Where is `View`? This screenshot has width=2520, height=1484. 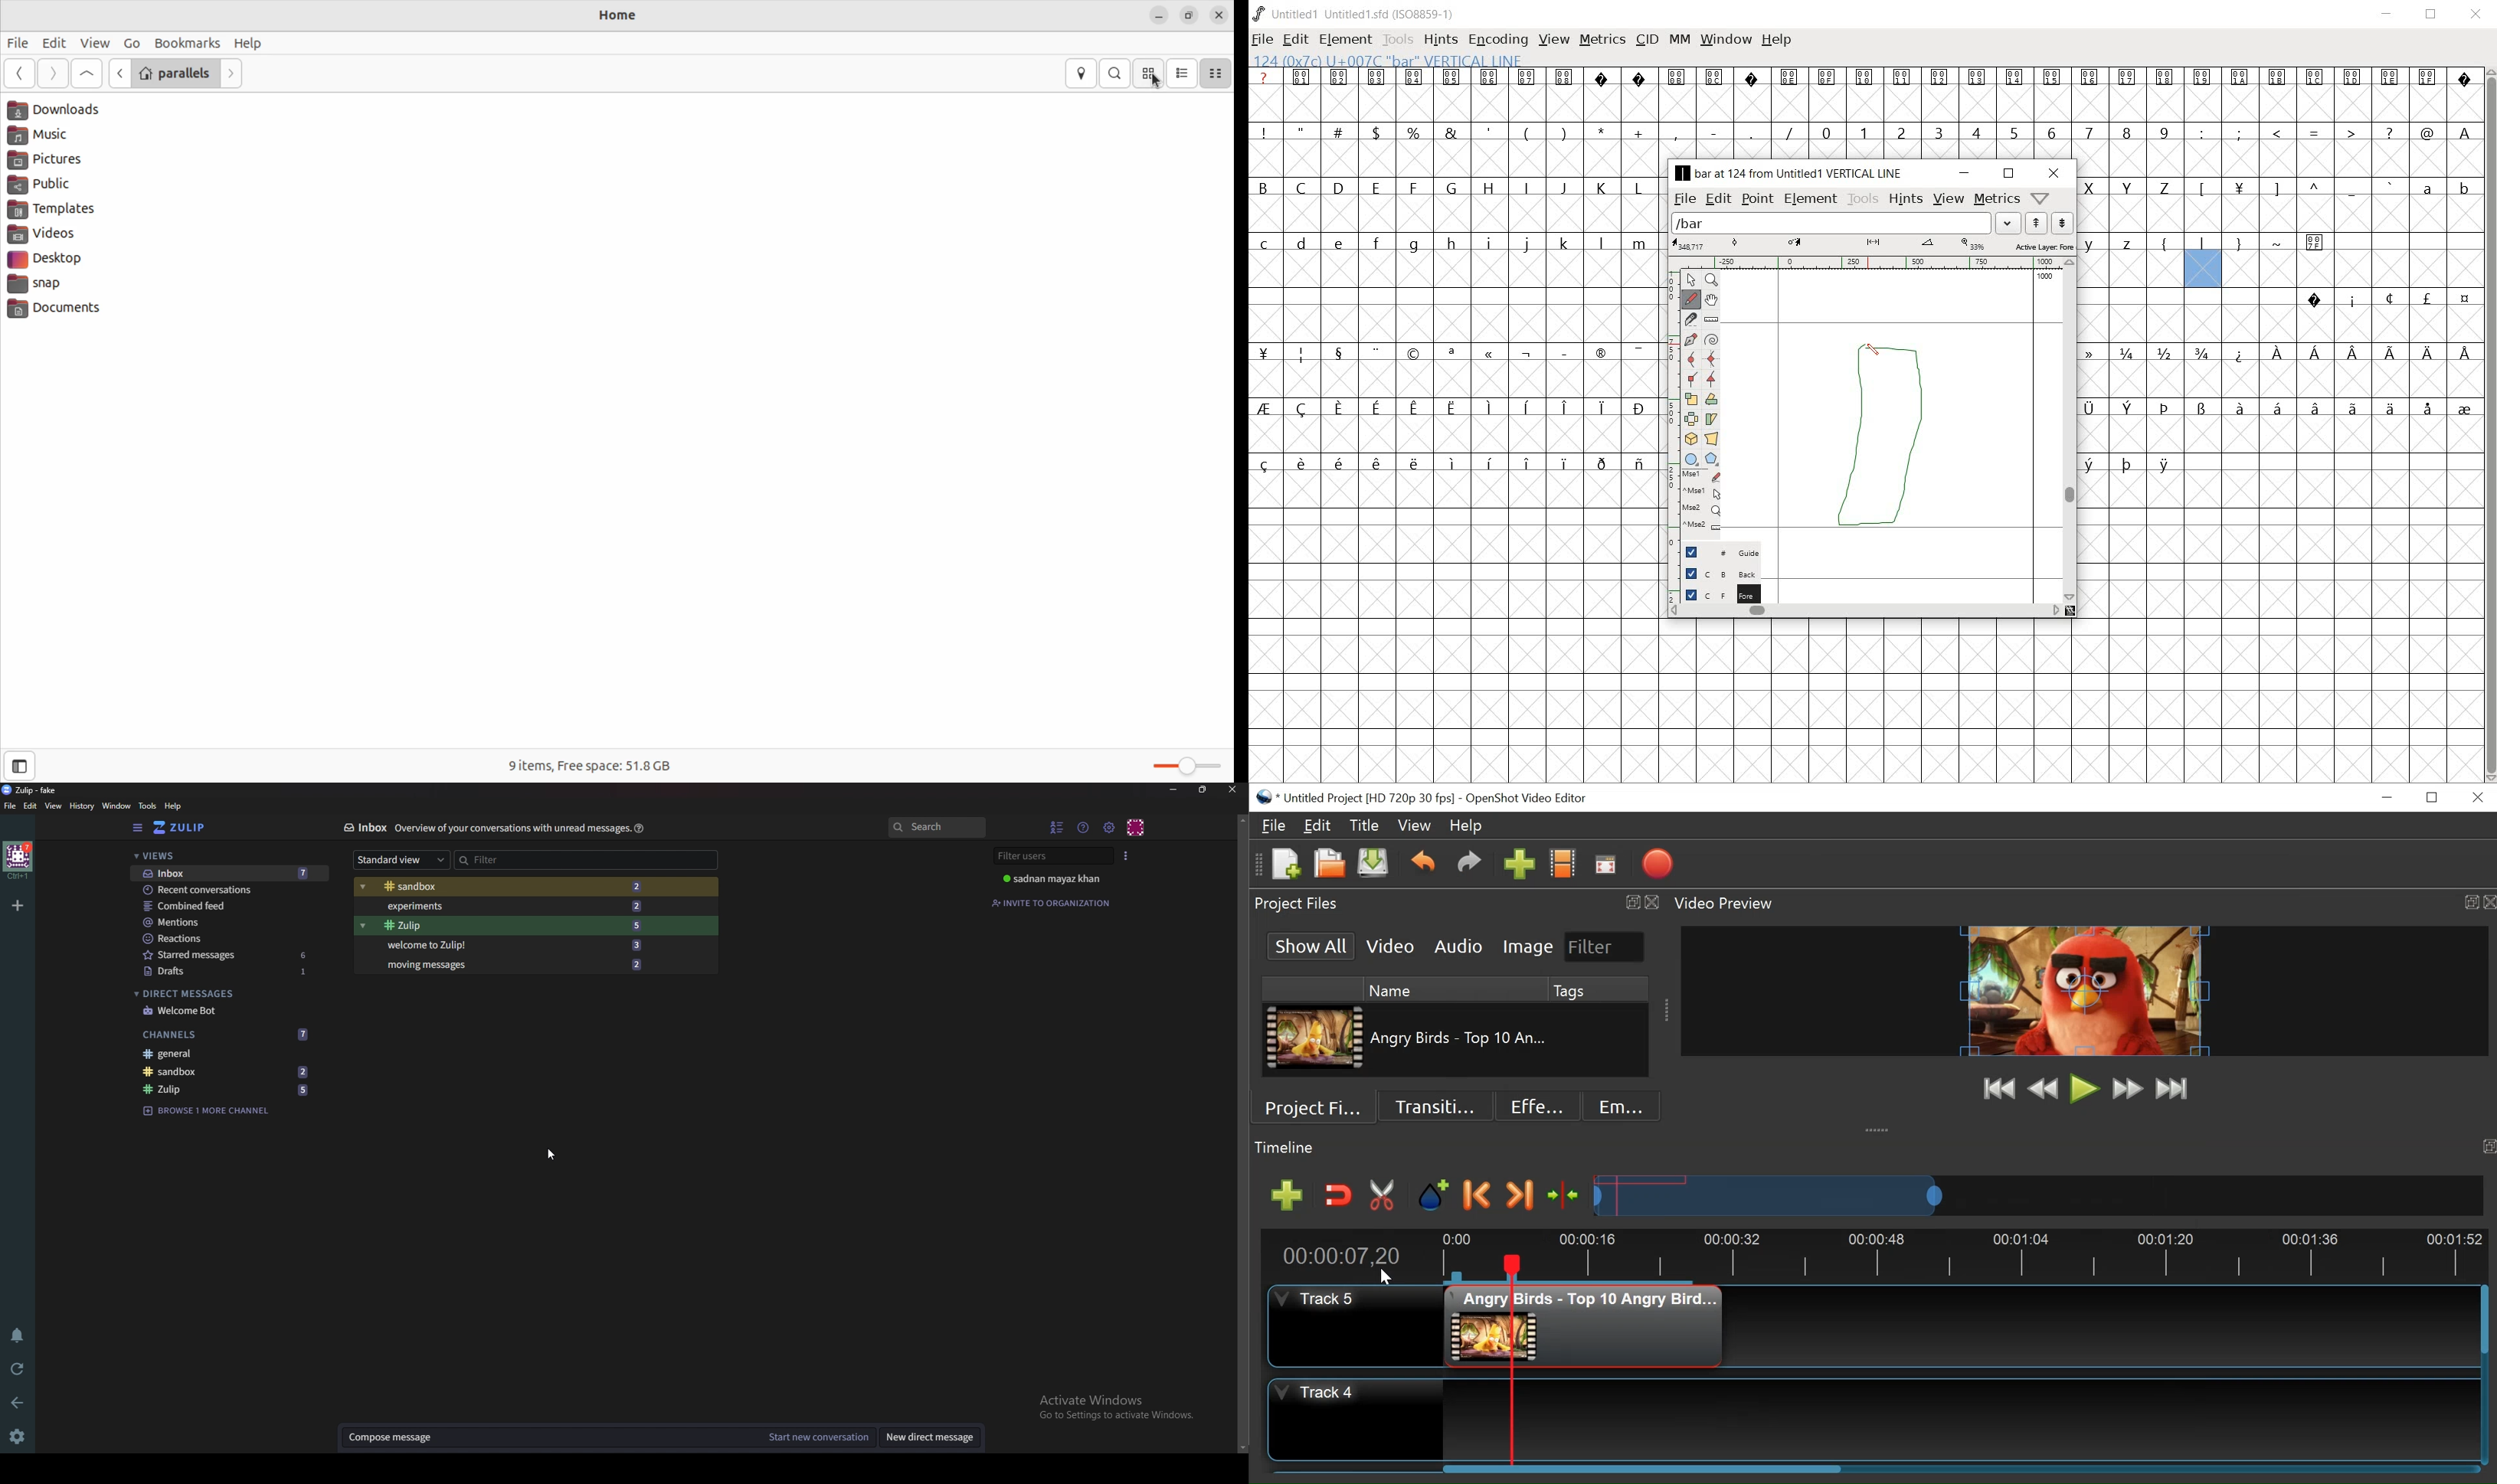
View is located at coordinates (1414, 825).